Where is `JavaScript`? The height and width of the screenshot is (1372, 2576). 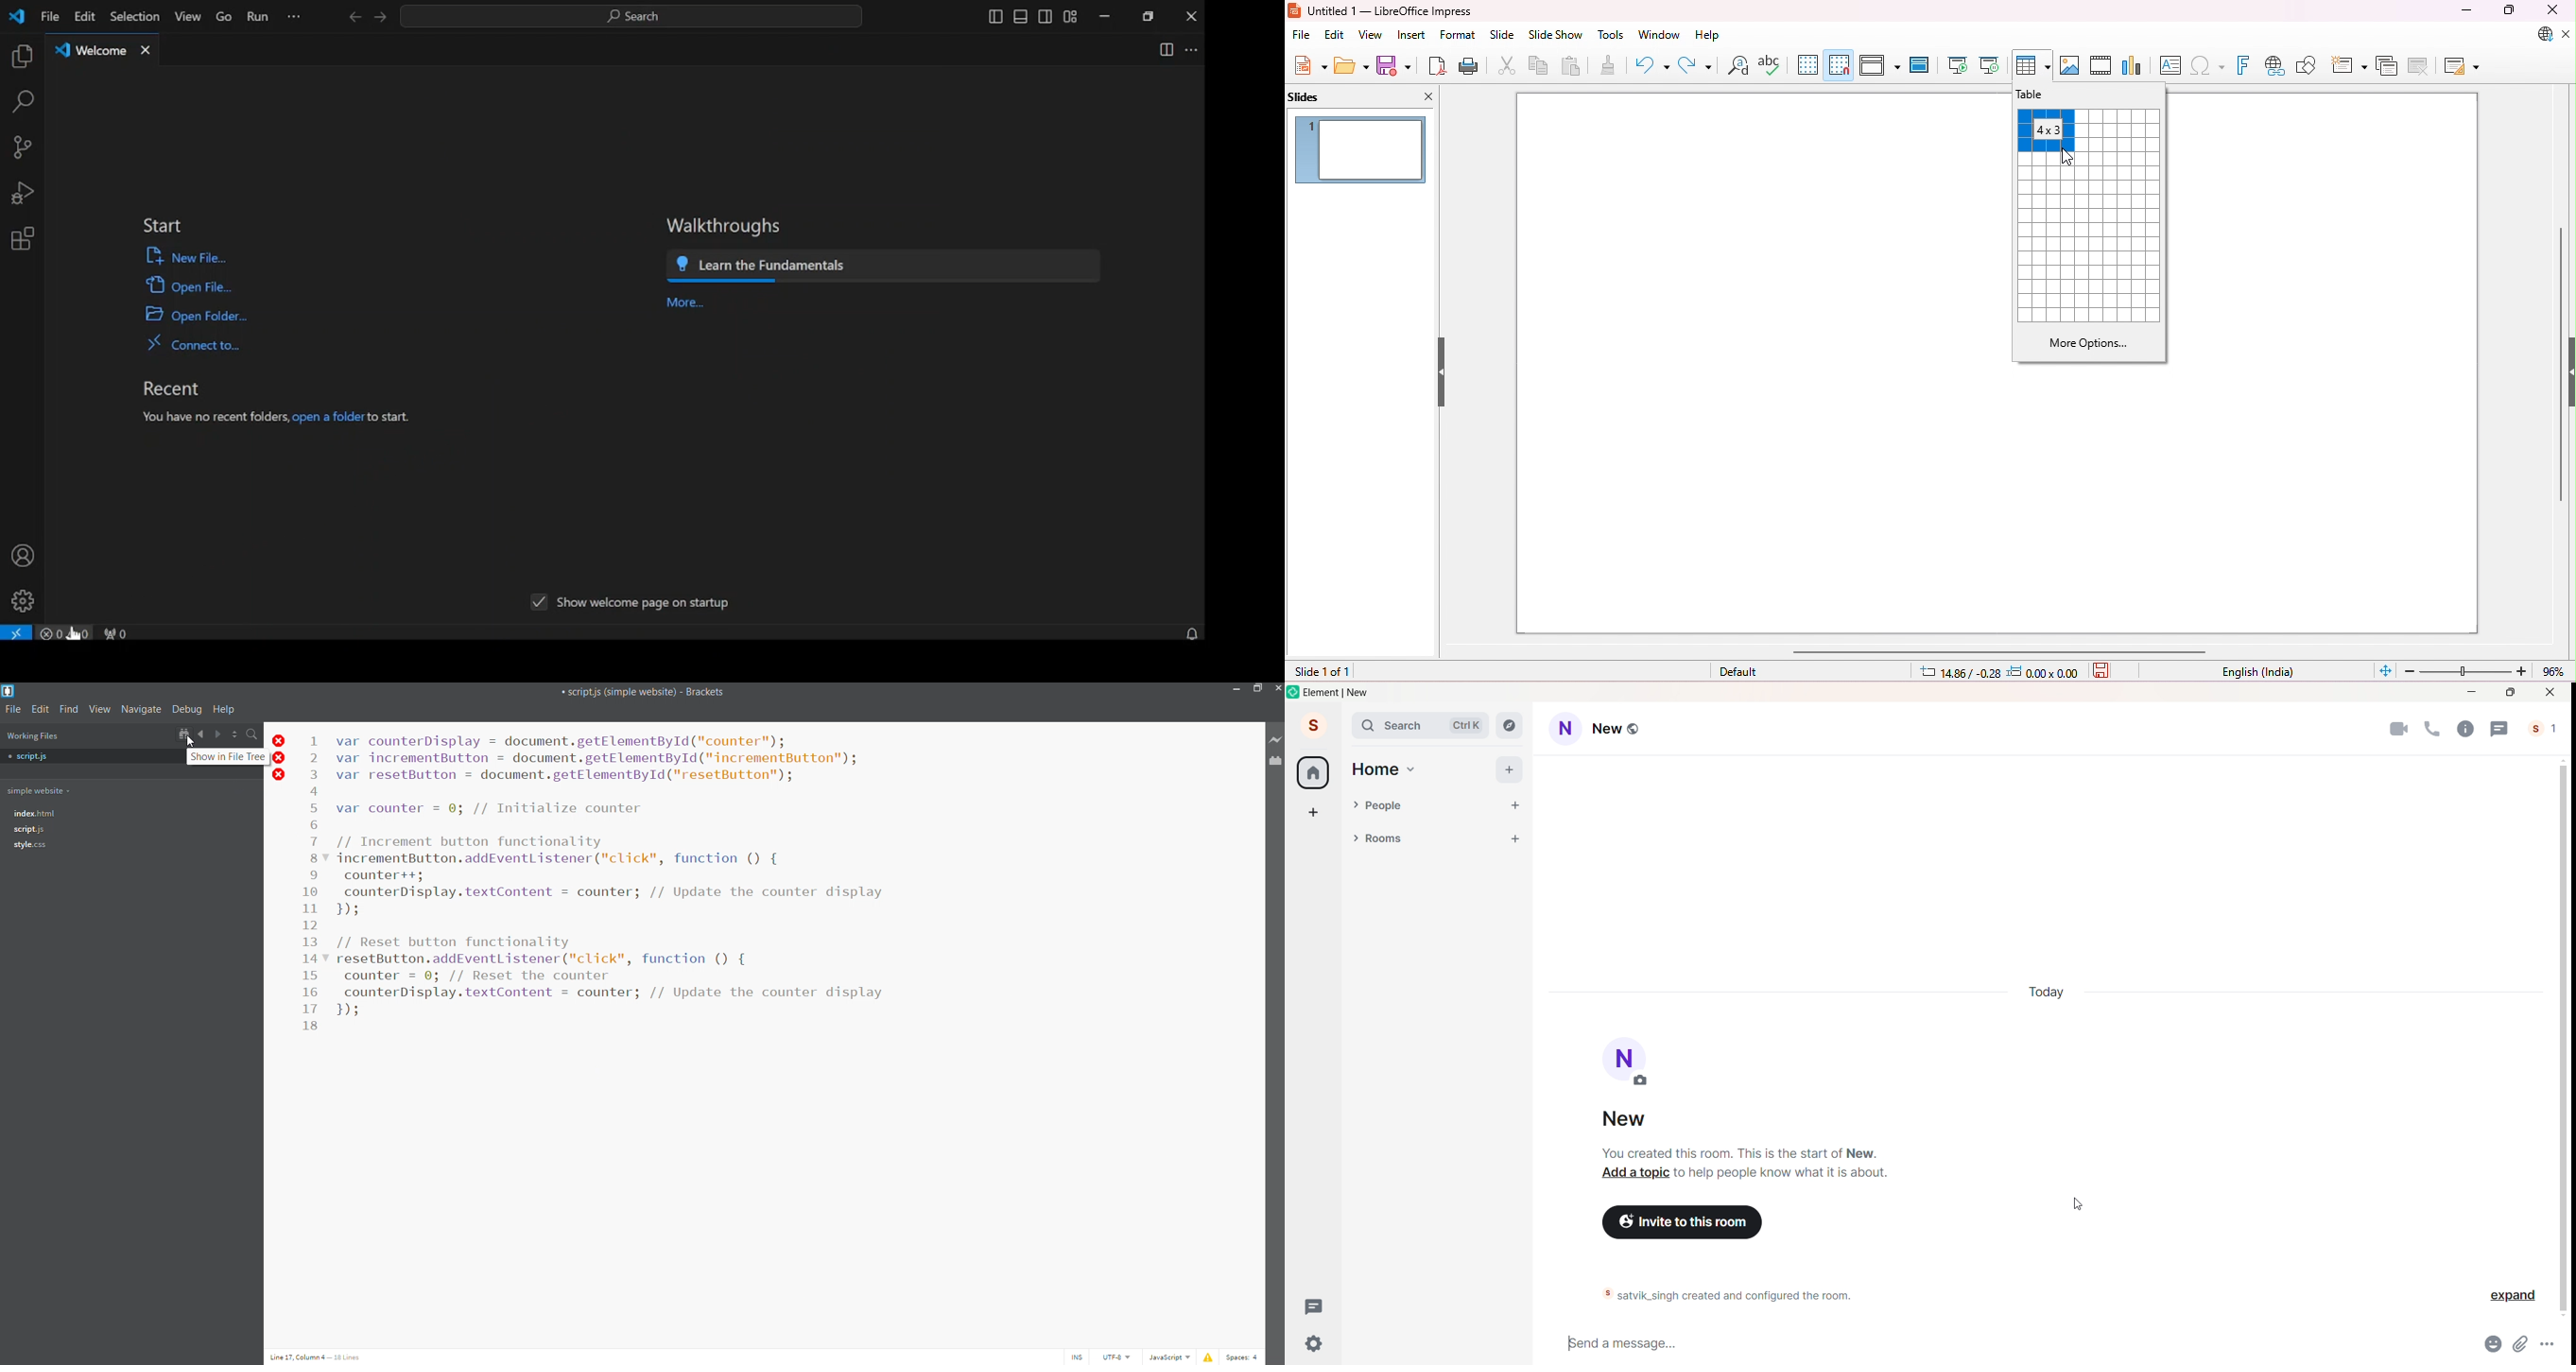
JavaScript is located at coordinates (1166, 1356).